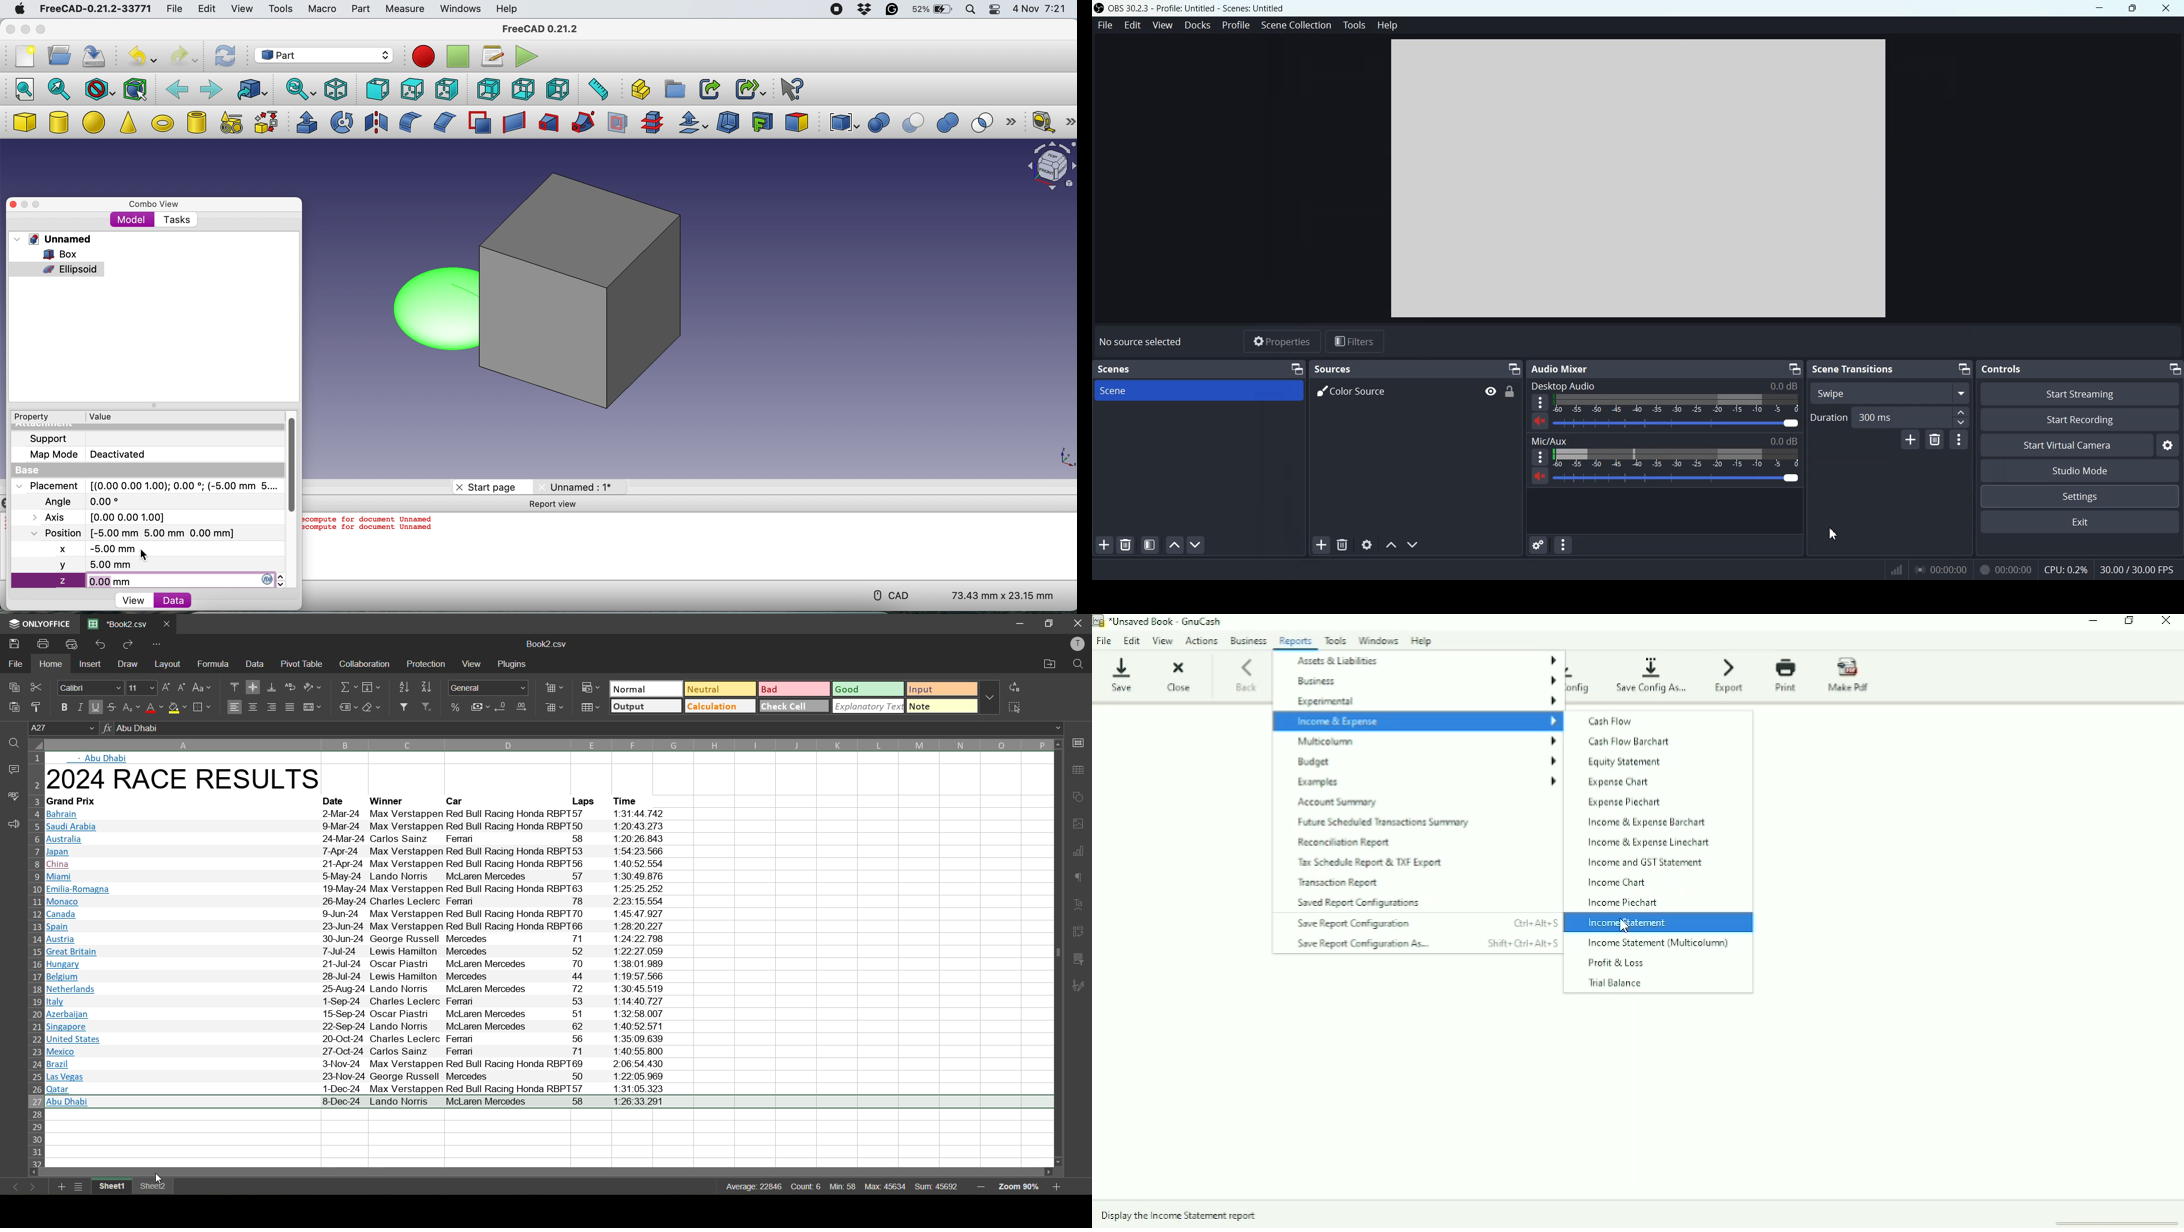 The width and height of the screenshot is (2184, 1232). What do you see at coordinates (41, 687) in the screenshot?
I see `cut` at bounding box center [41, 687].